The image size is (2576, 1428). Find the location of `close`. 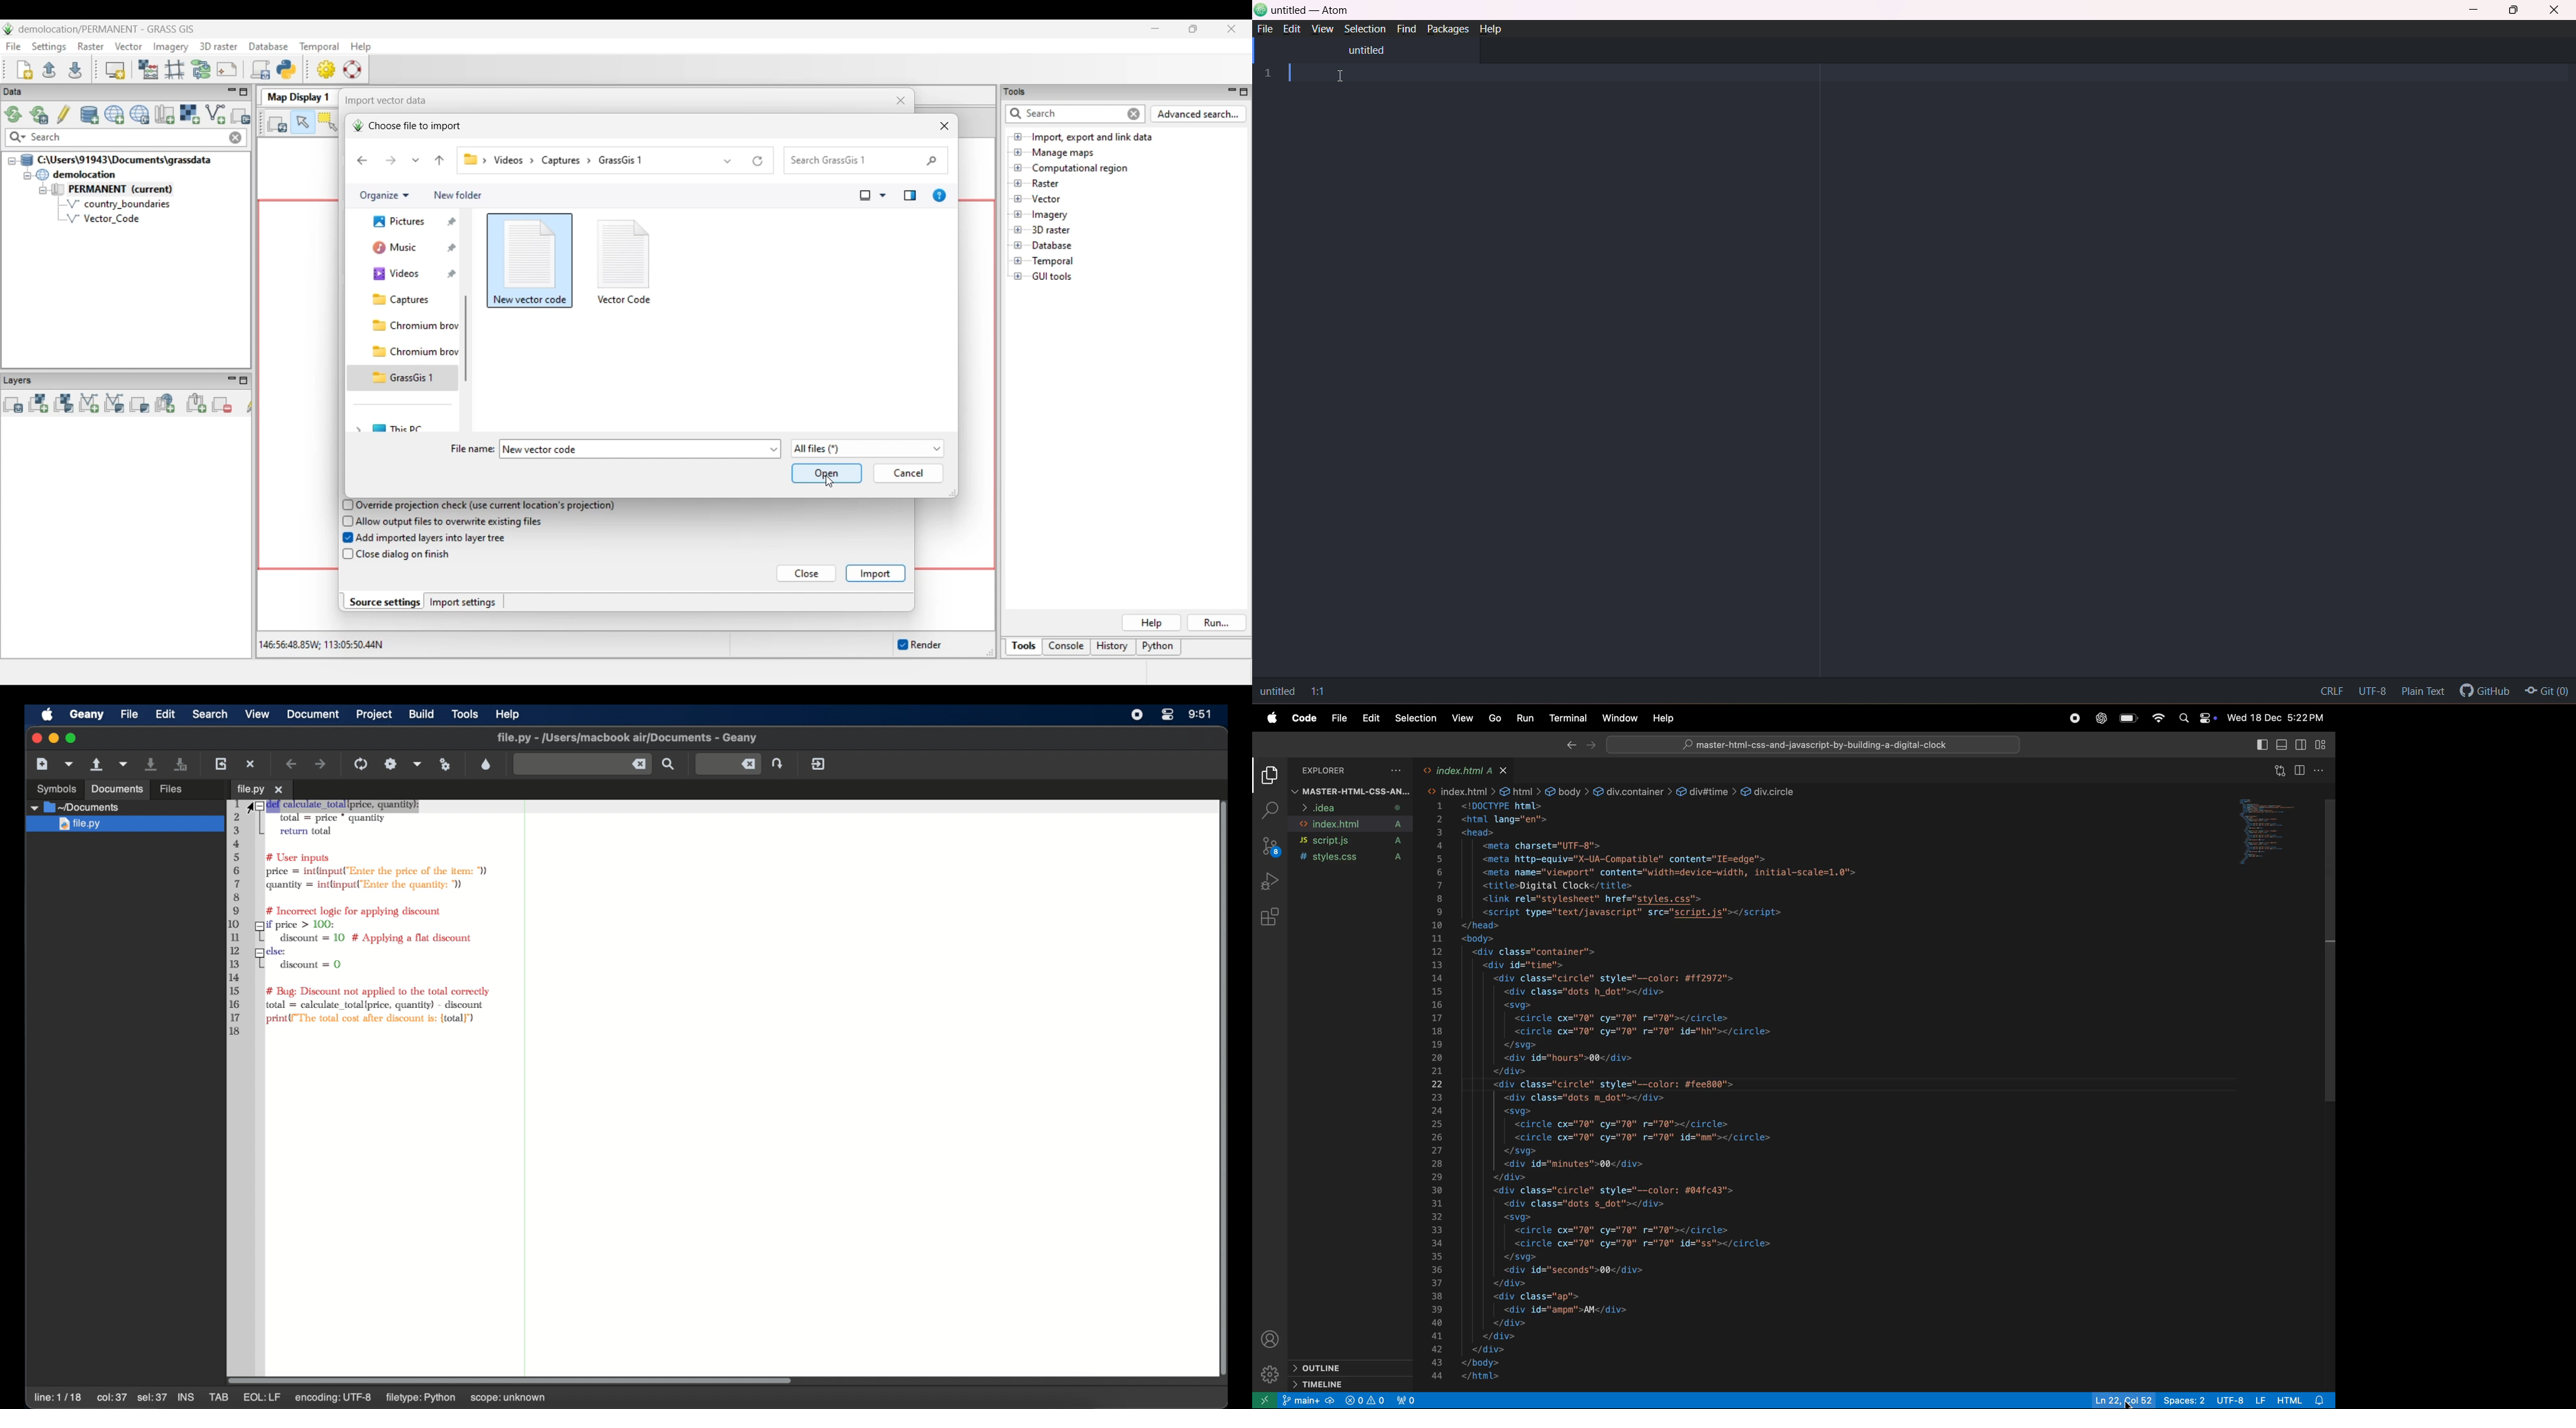

close is located at coordinates (35, 738).